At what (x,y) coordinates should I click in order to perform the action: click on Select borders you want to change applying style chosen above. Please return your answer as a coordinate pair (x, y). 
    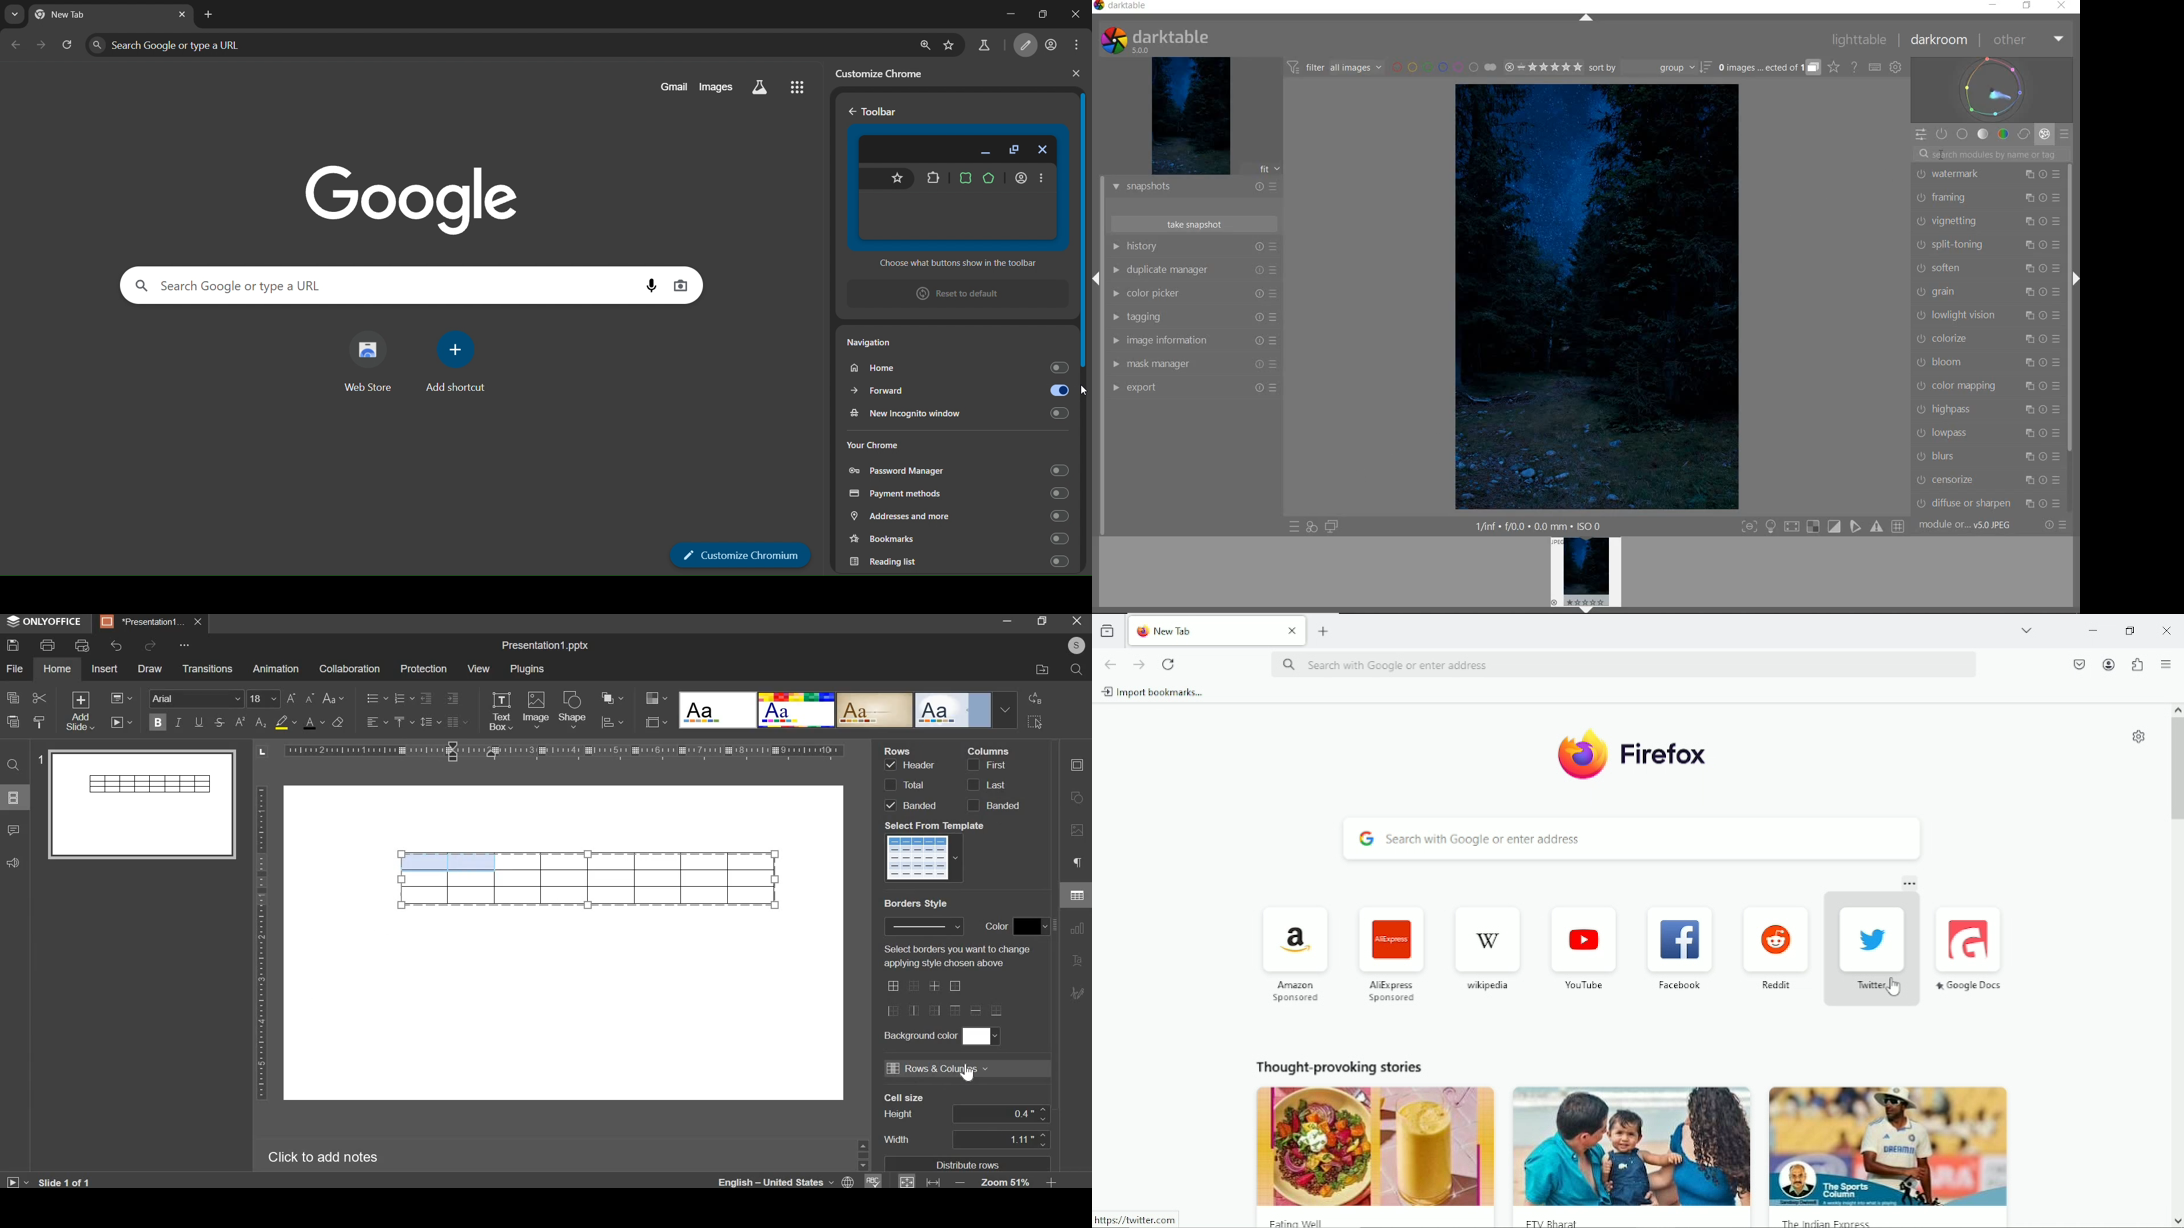
    Looking at the image, I should click on (955, 956).